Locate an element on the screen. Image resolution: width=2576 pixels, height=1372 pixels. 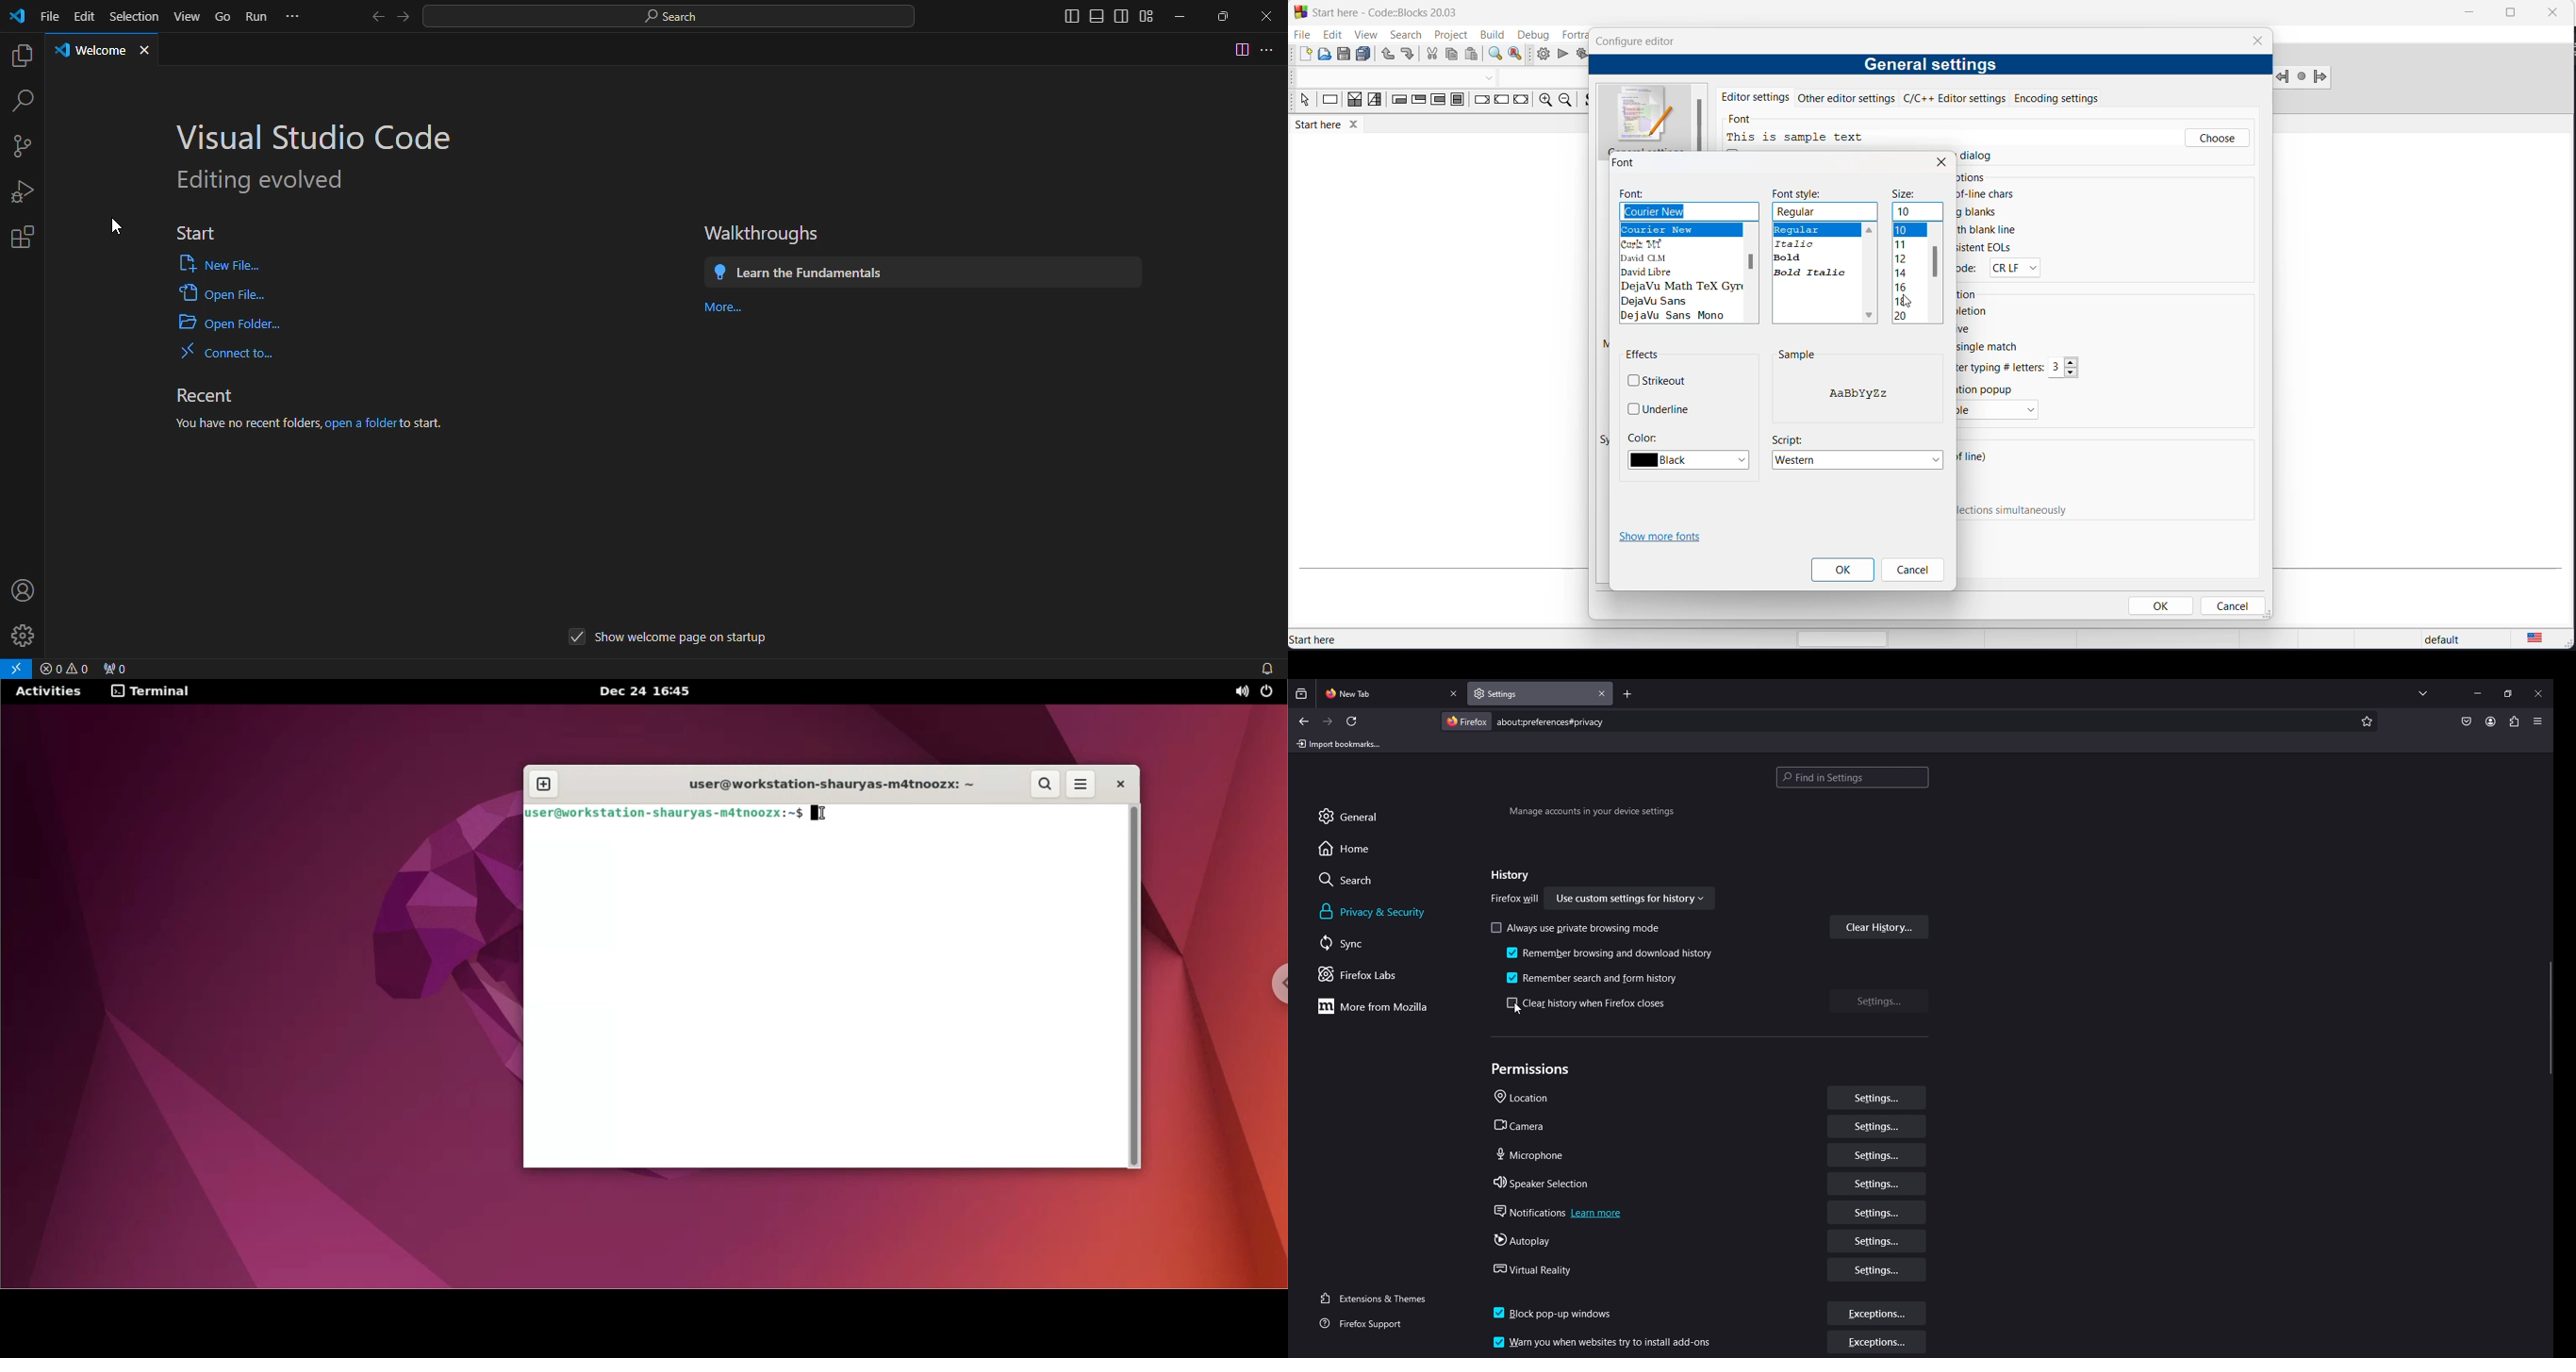
permissions is located at coordinates (1534, 1069).